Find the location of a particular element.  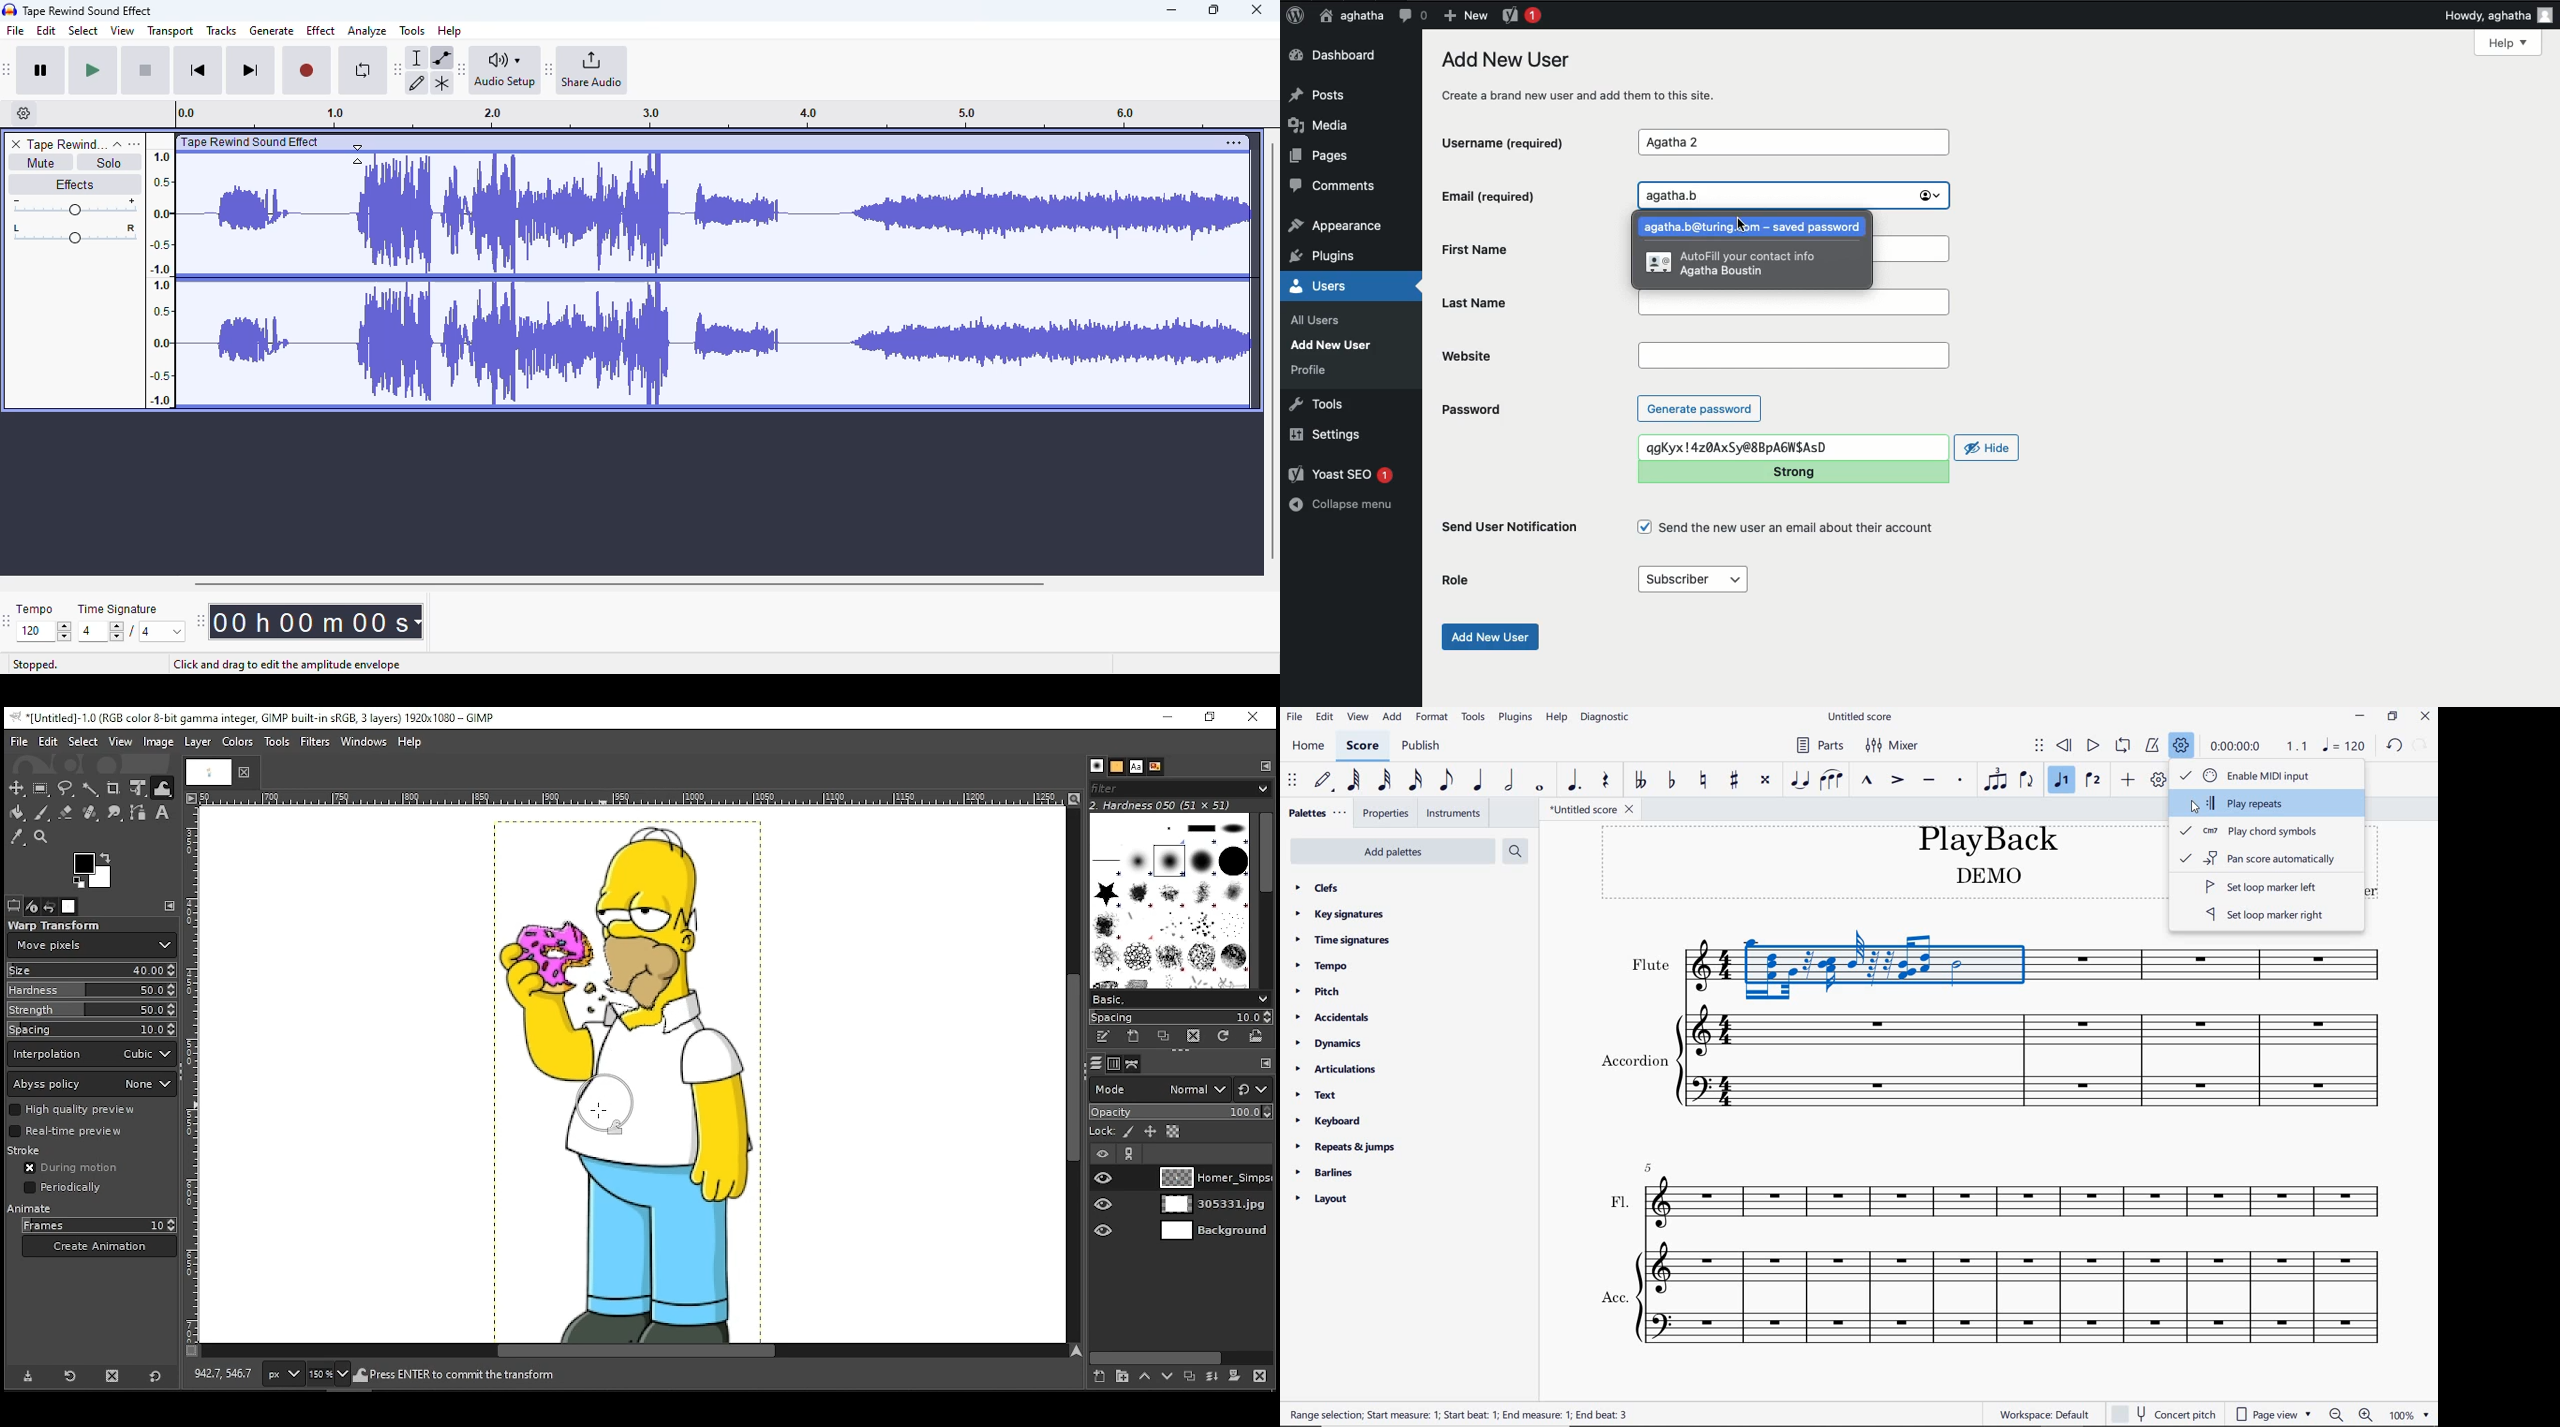

rest is located at coordinates (1606, 781).